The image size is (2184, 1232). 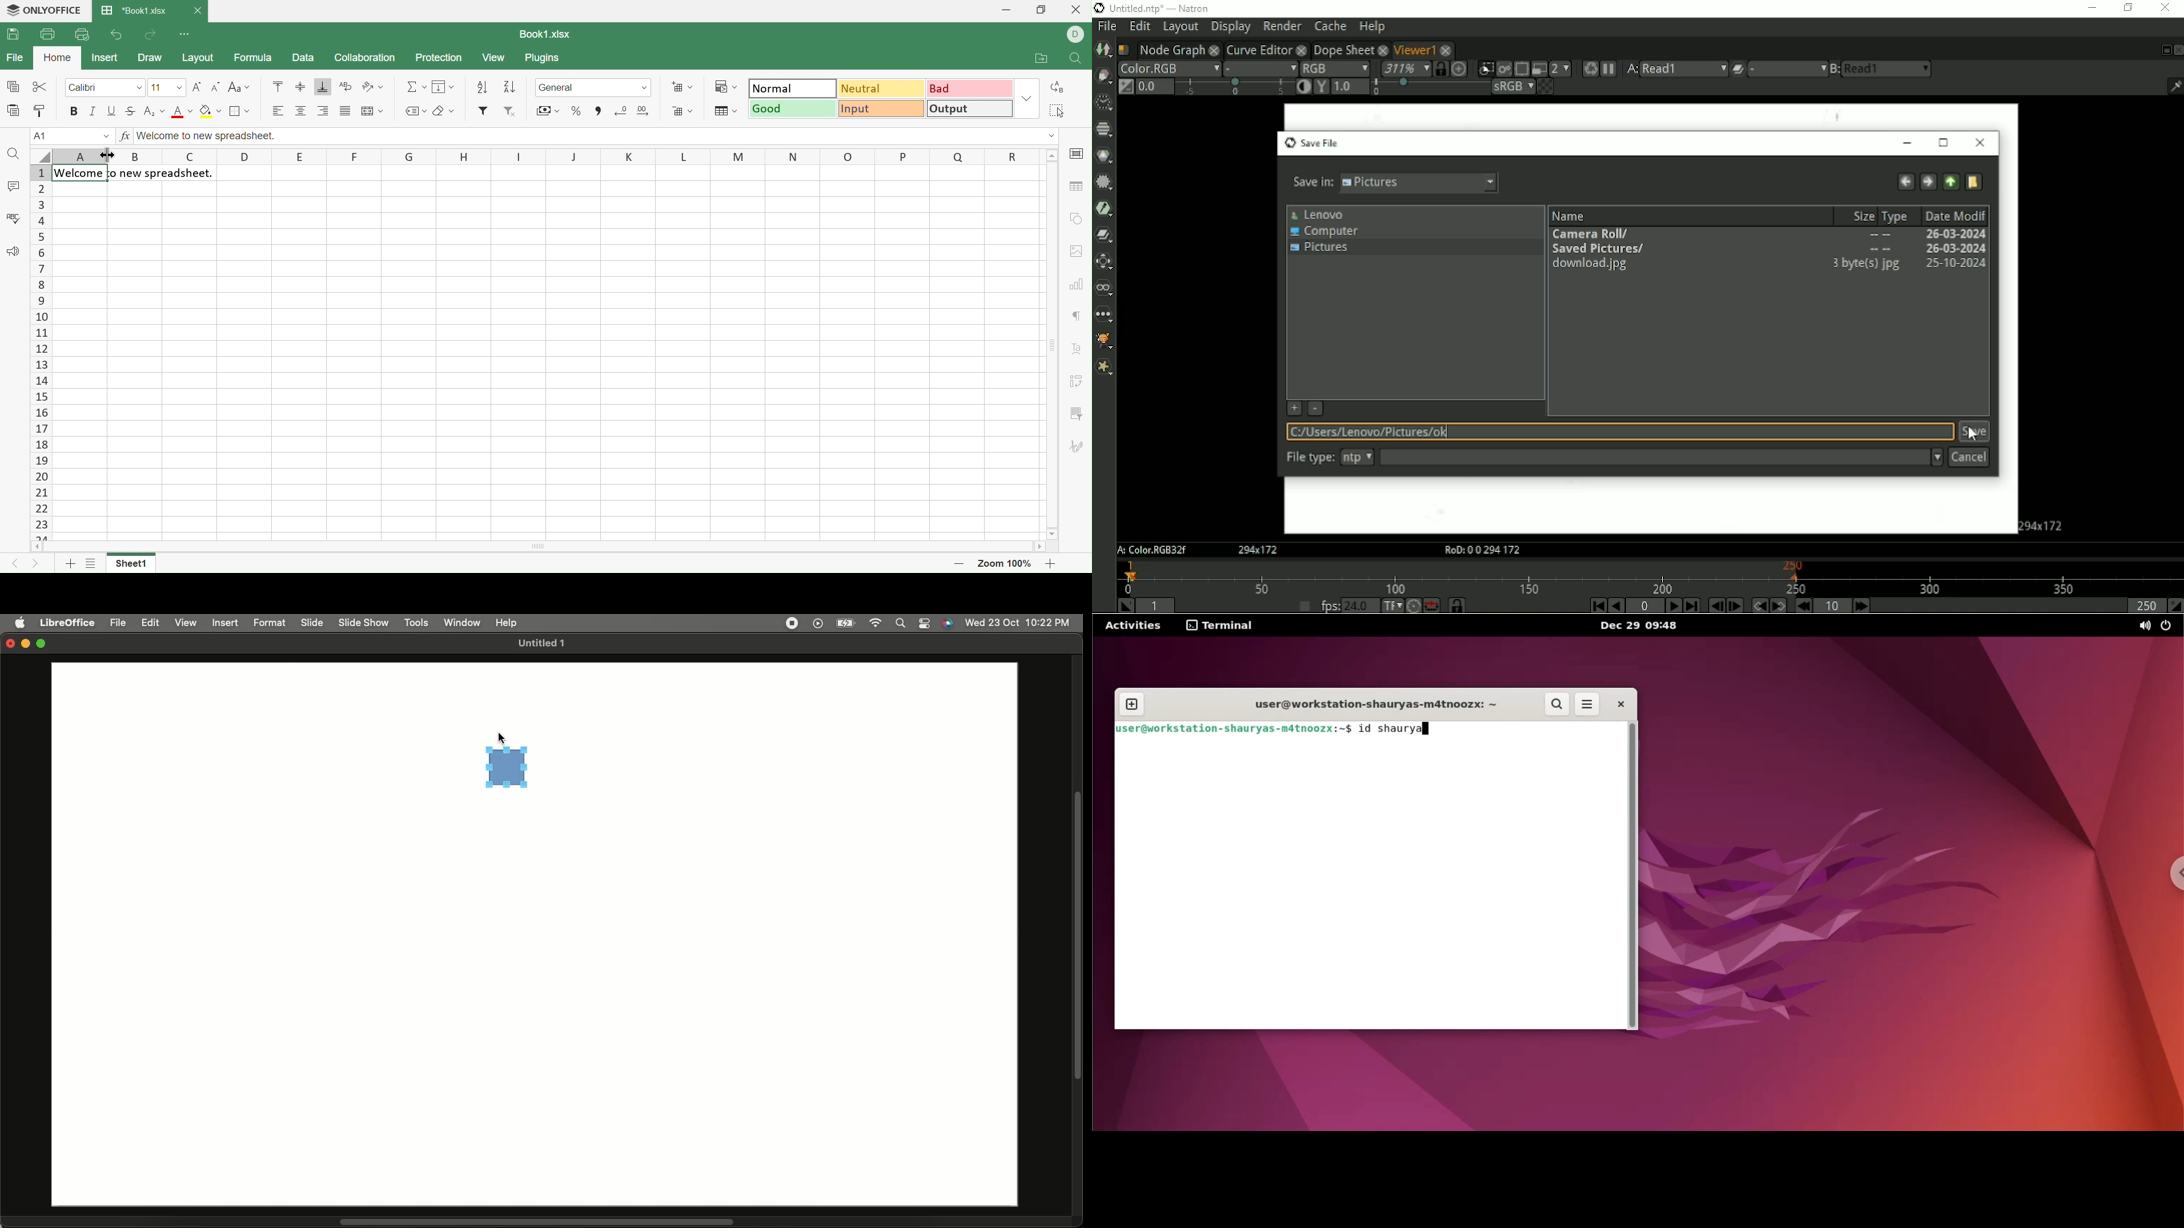 What do you see at coordinates (971, 108) in the screenshot?
I see `Output` at bounding box center [971, 108].